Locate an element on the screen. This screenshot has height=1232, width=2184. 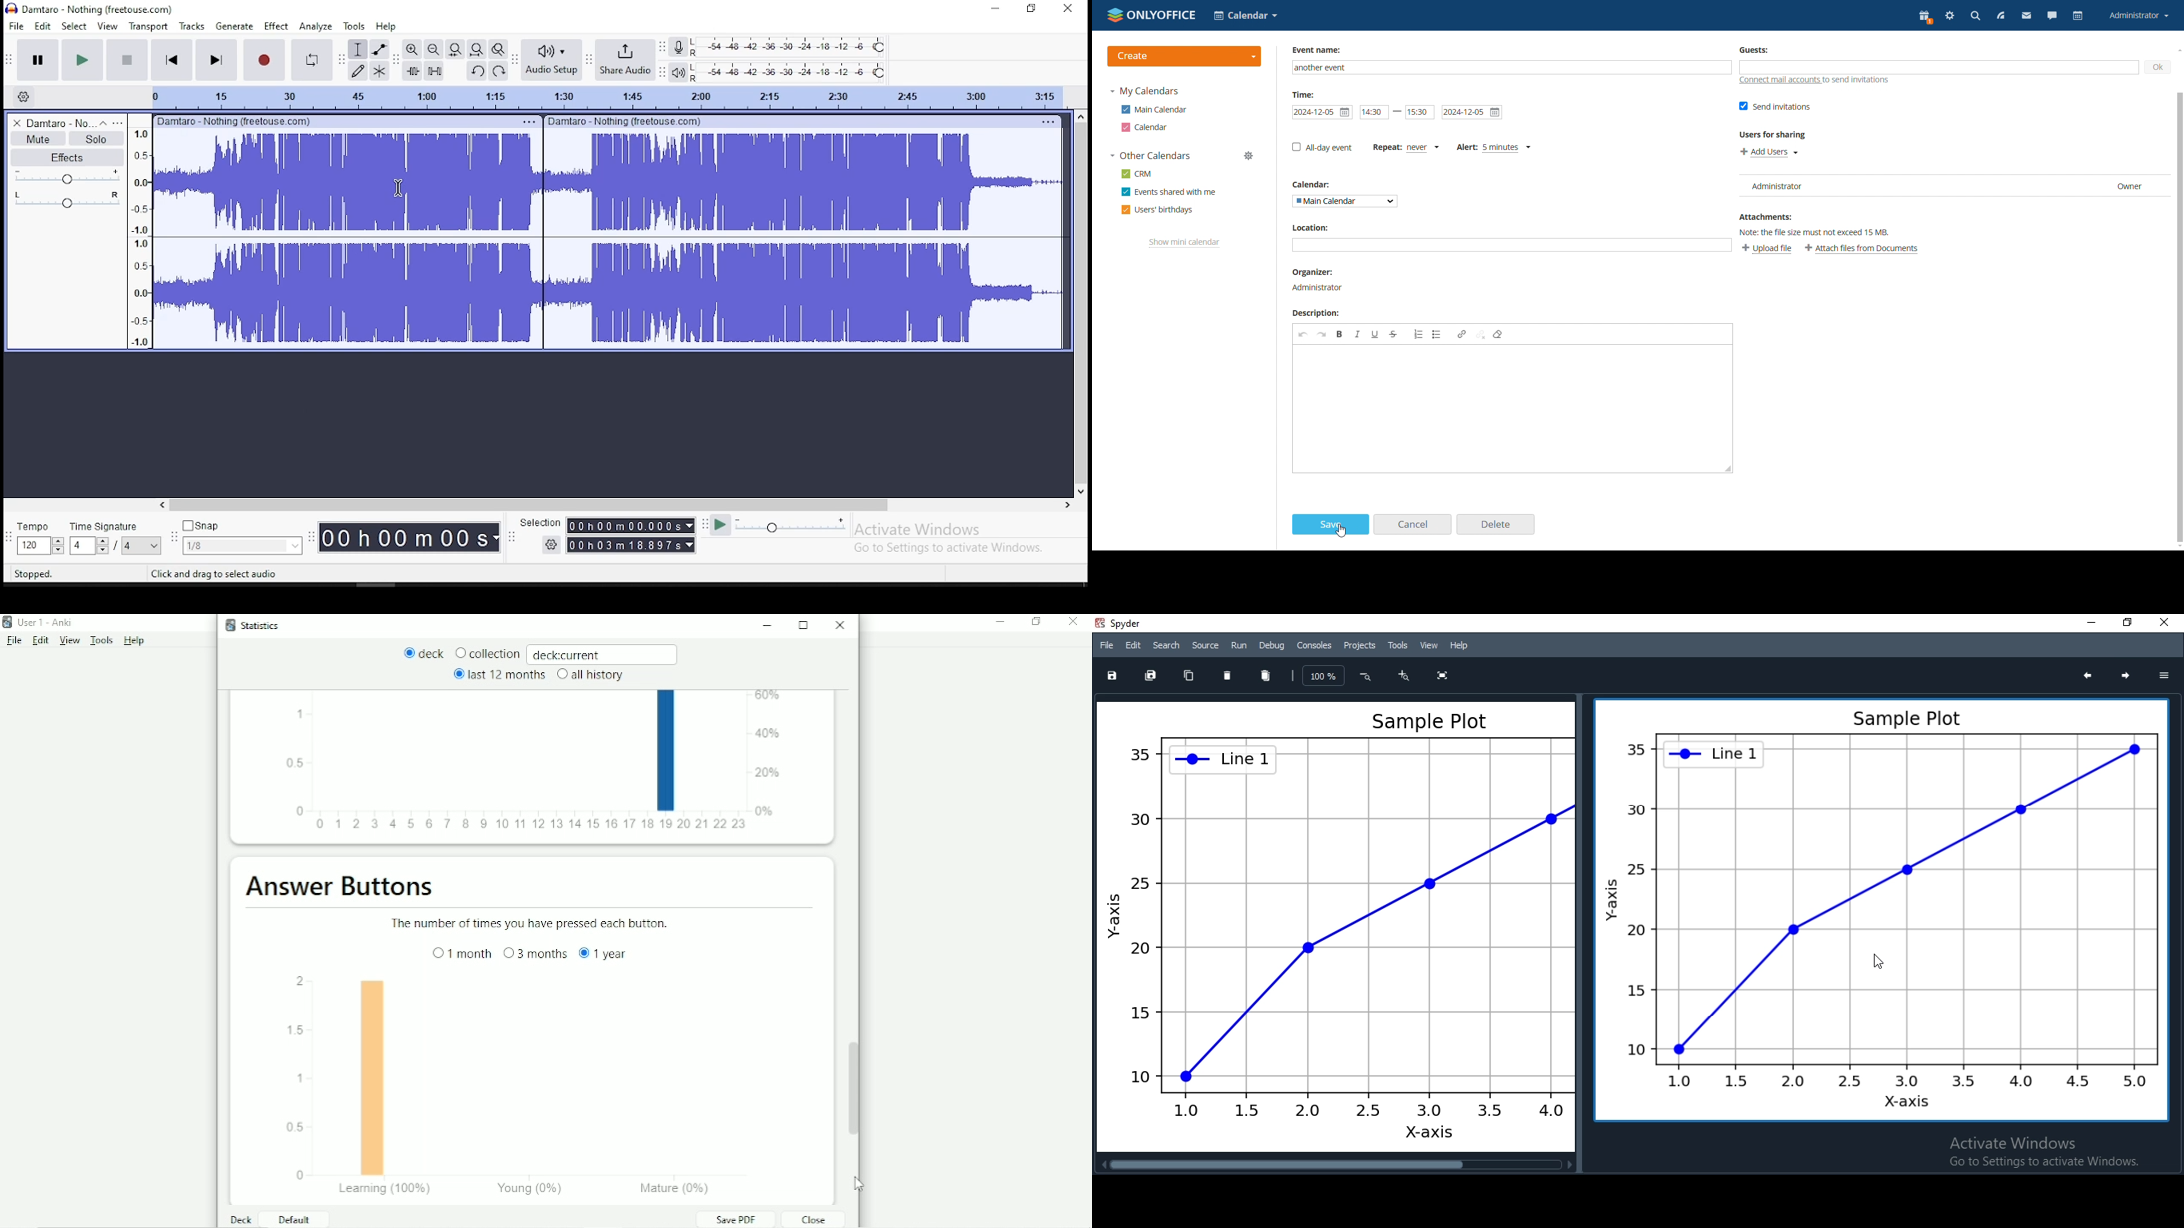
cancel is located at coordinates (1413, 525).